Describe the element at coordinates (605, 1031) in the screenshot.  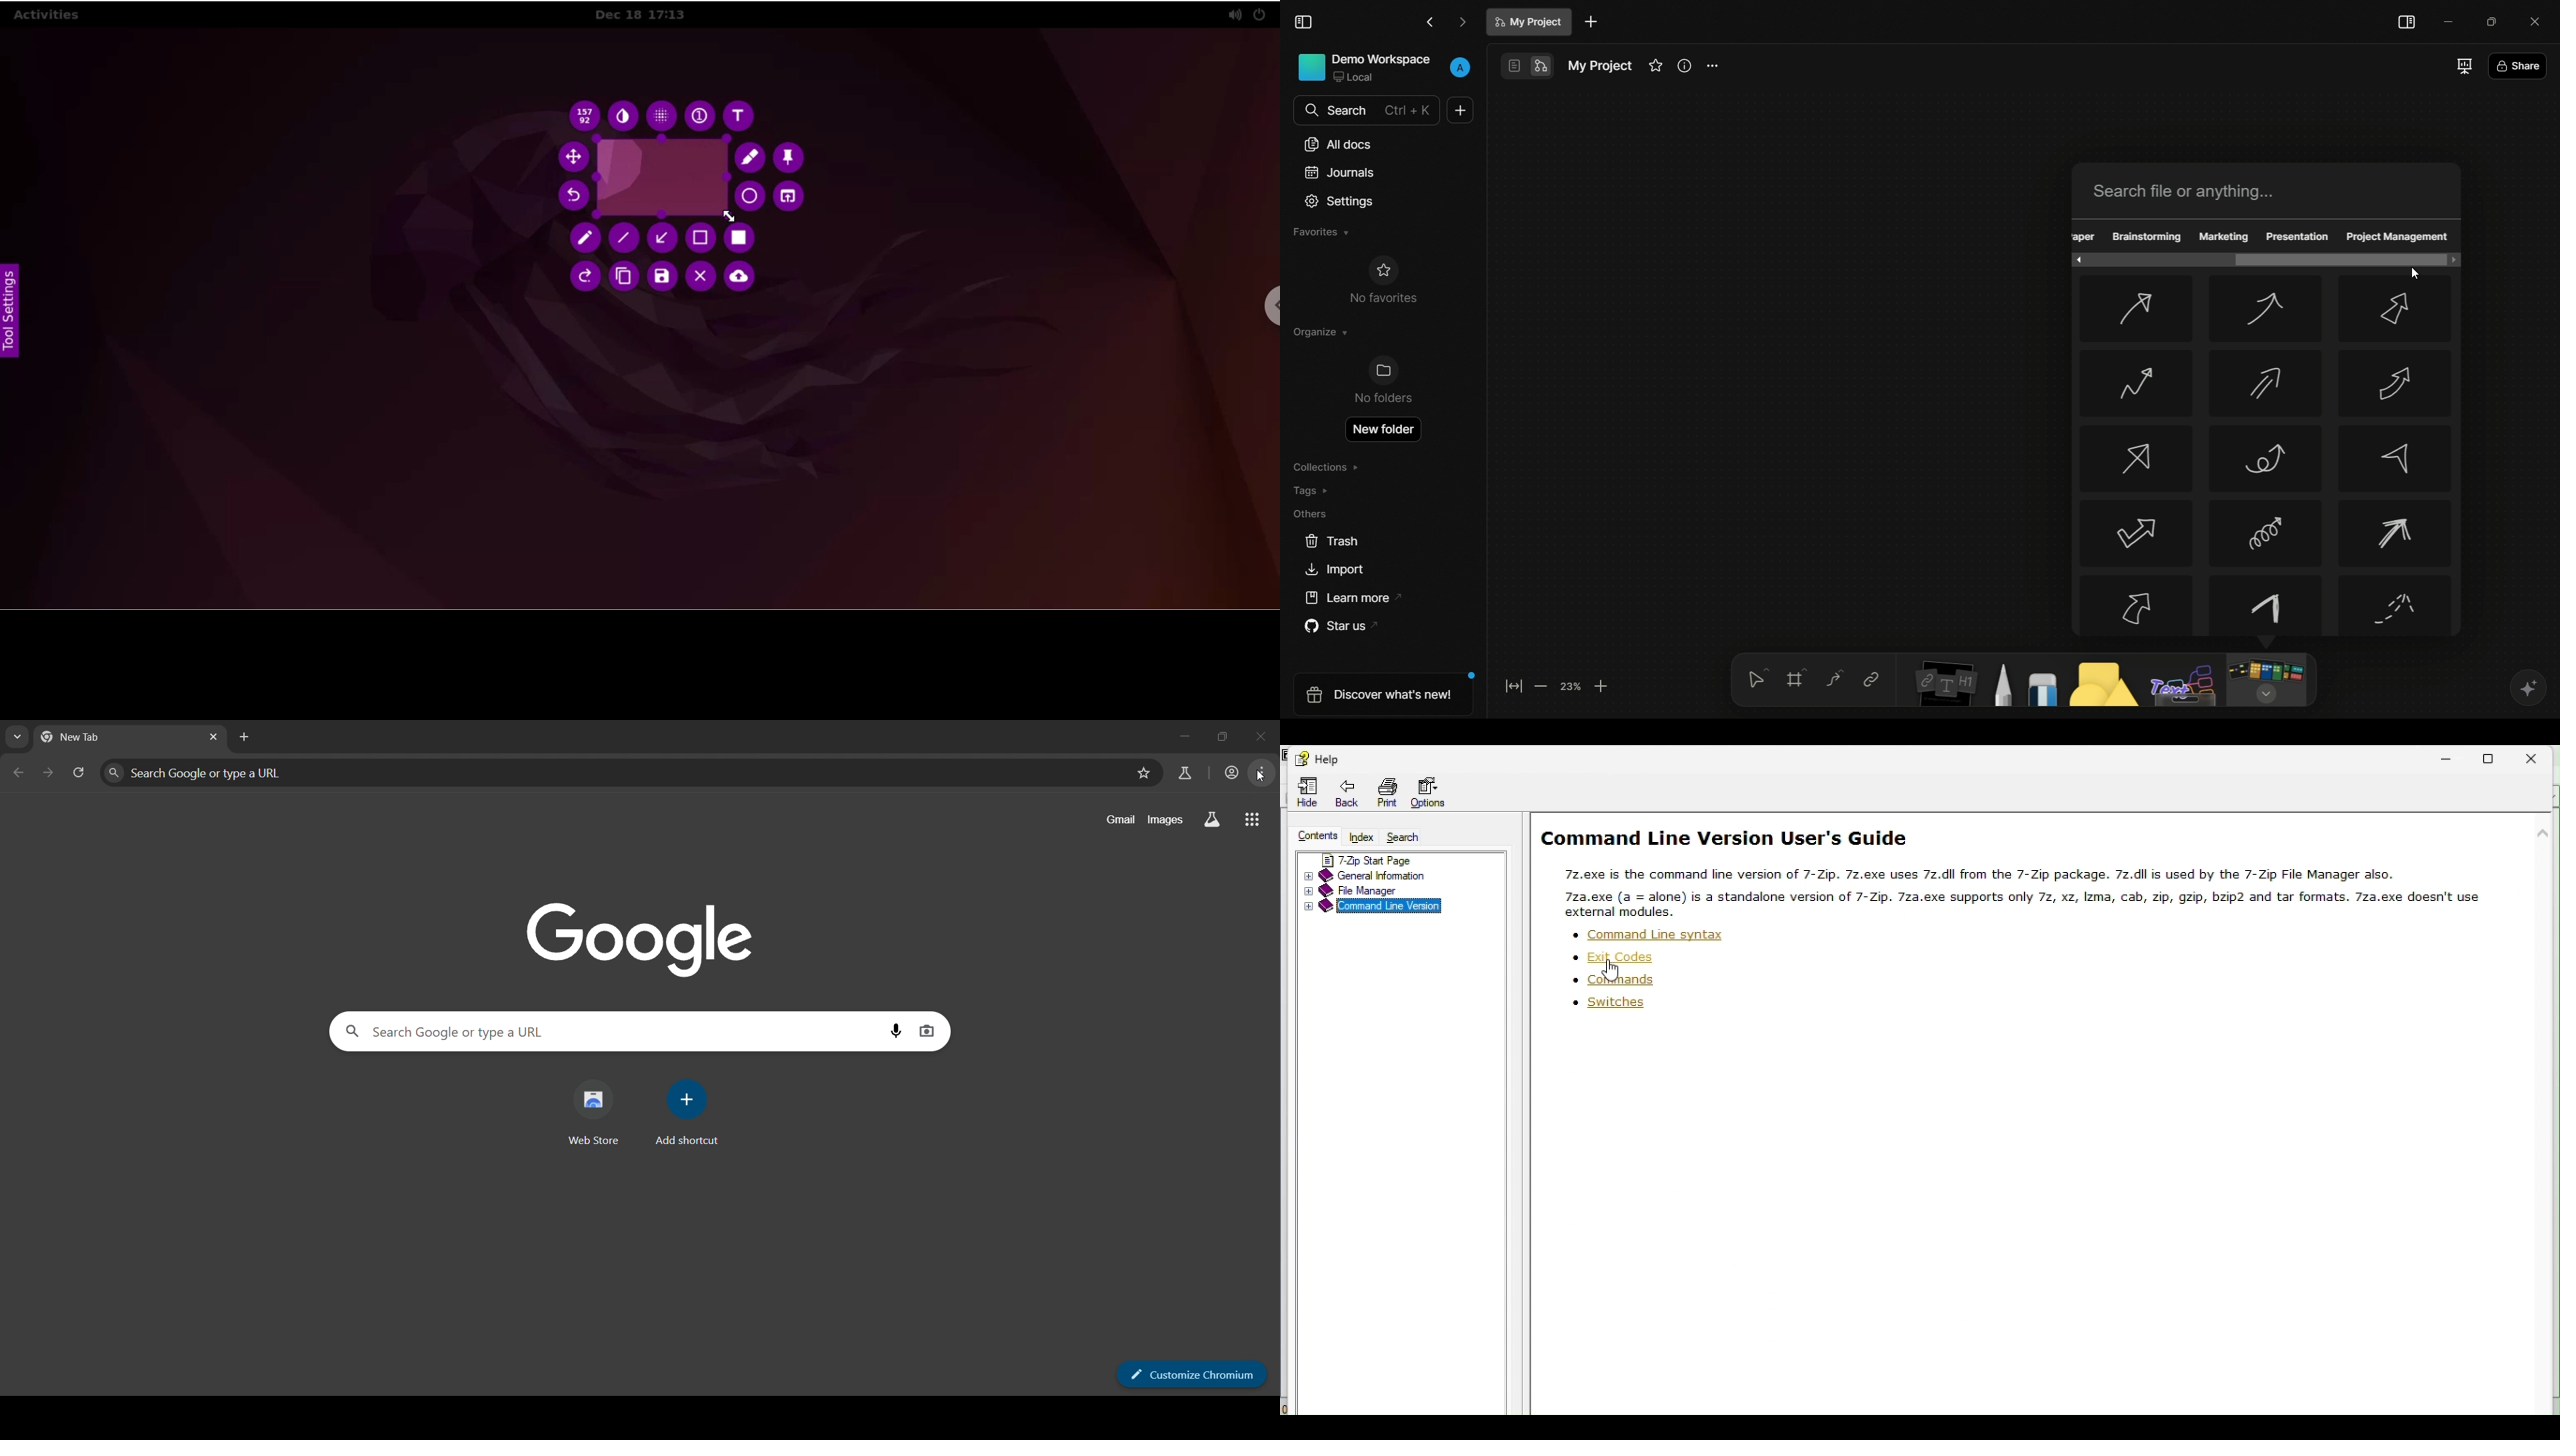
I see `search panel` at that location.